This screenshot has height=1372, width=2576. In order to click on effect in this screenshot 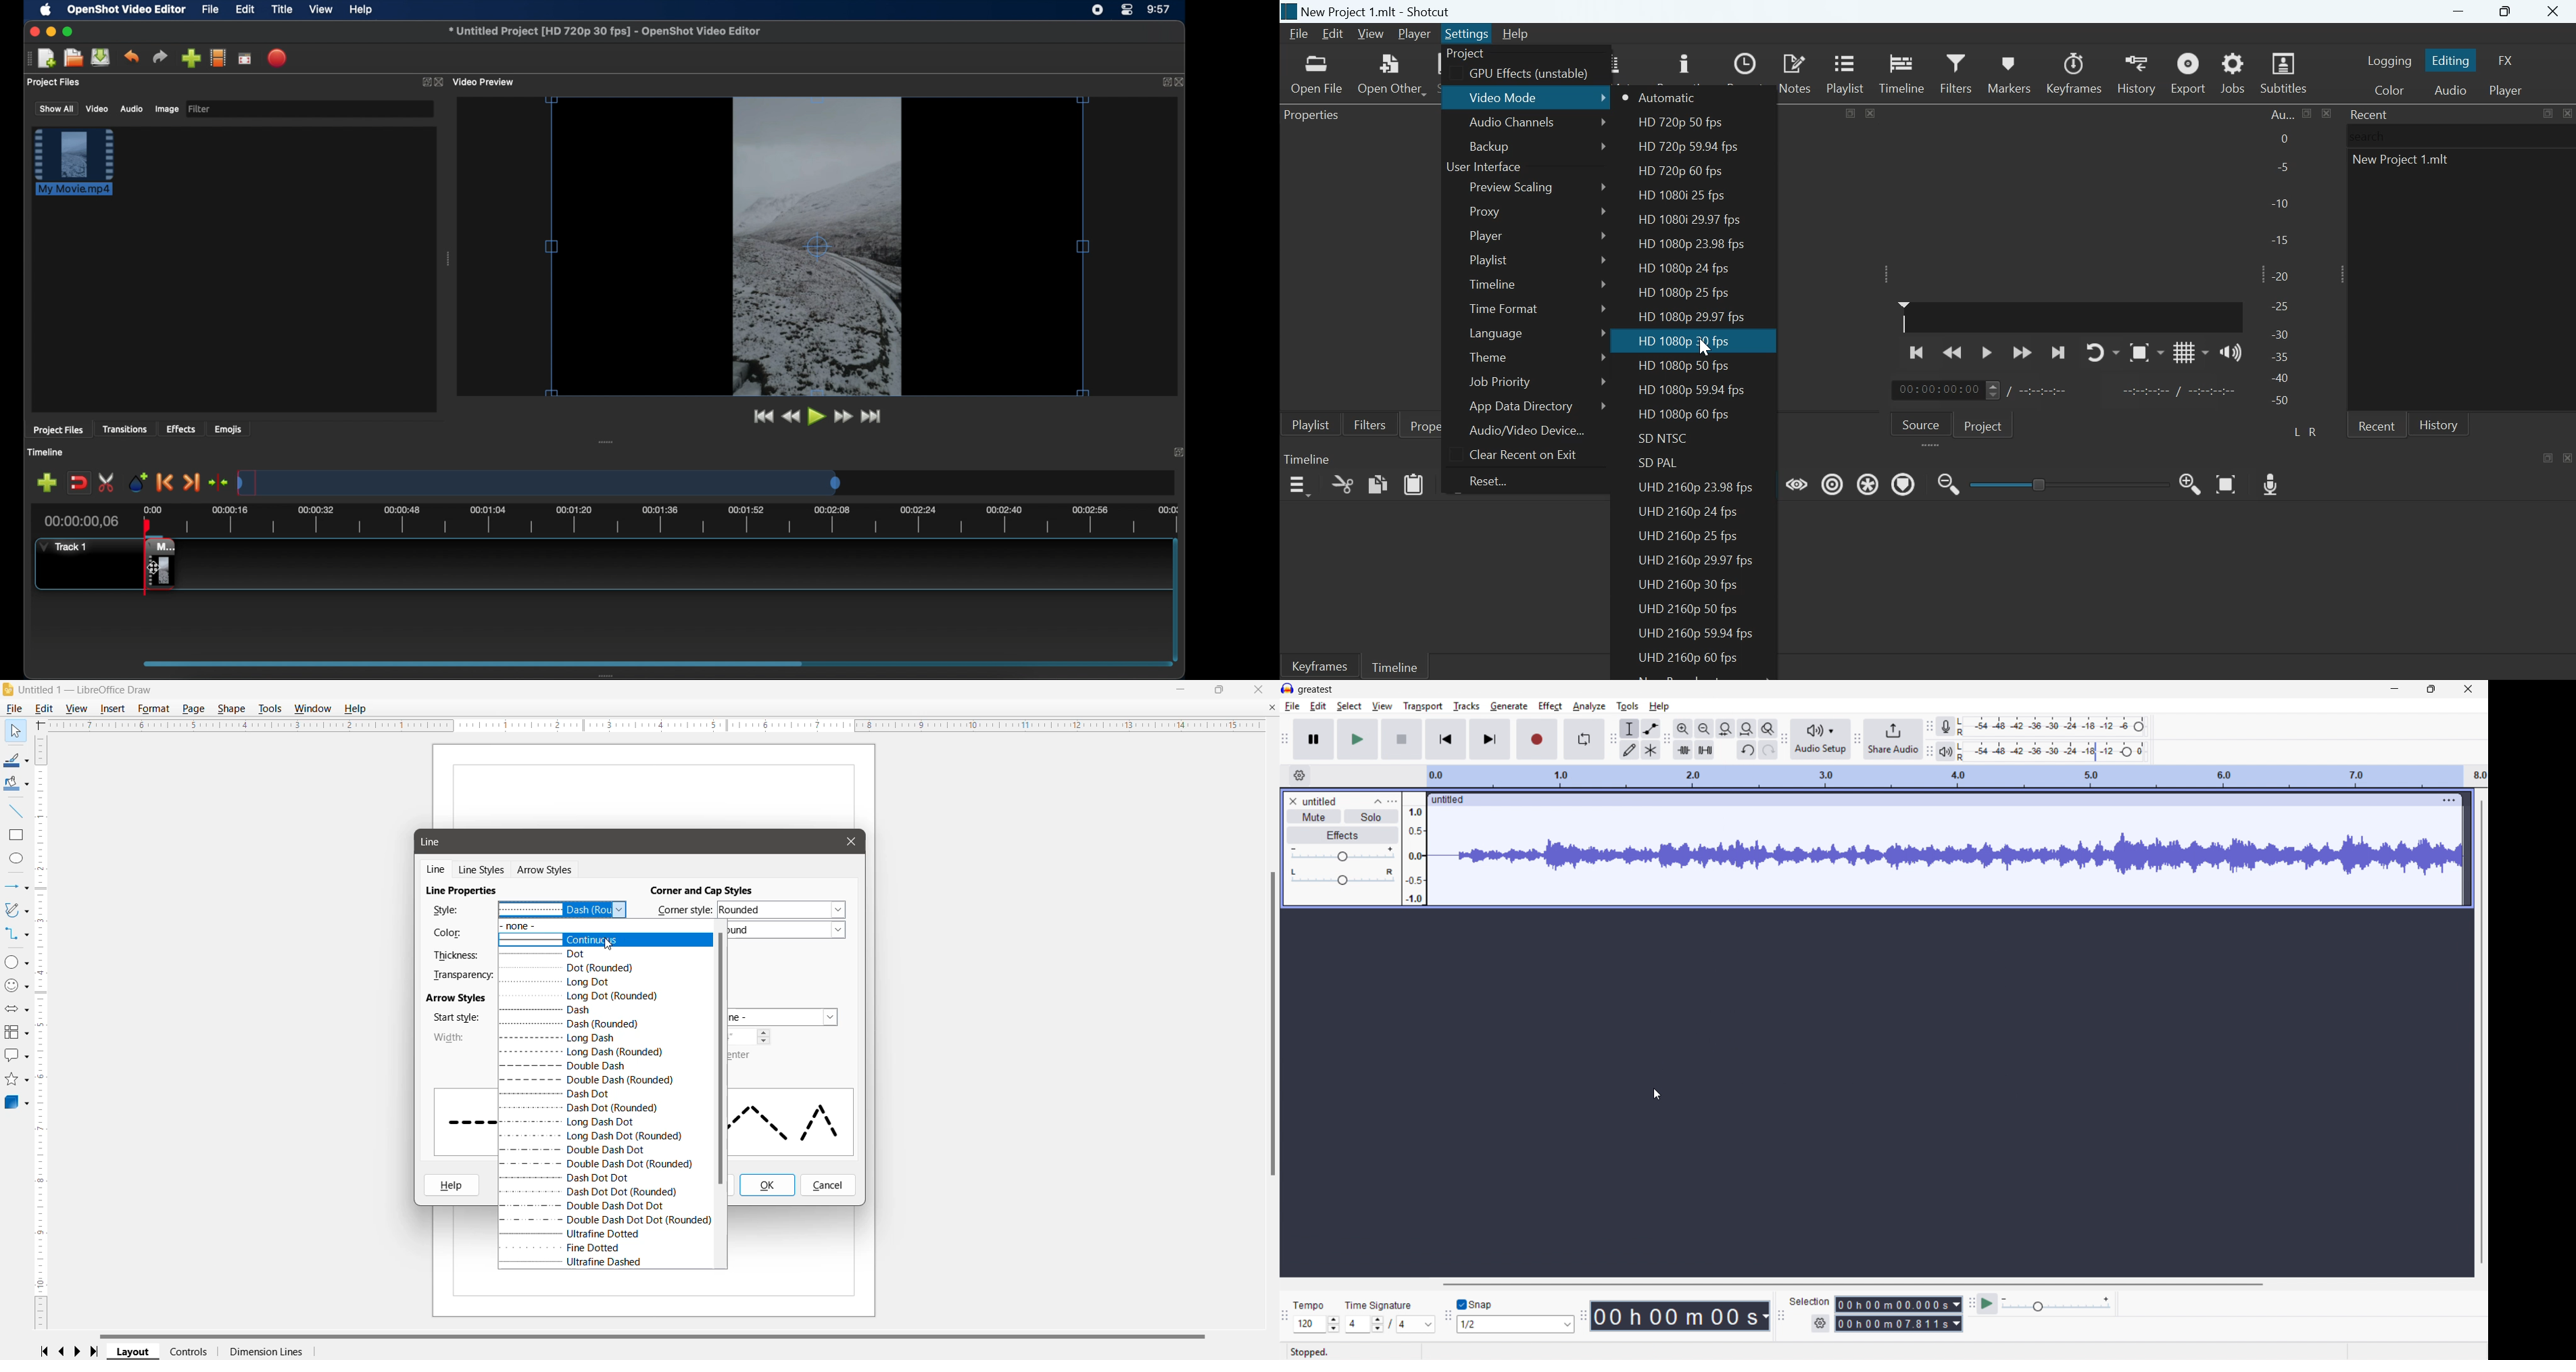, I will do `click(1551, 705)`.